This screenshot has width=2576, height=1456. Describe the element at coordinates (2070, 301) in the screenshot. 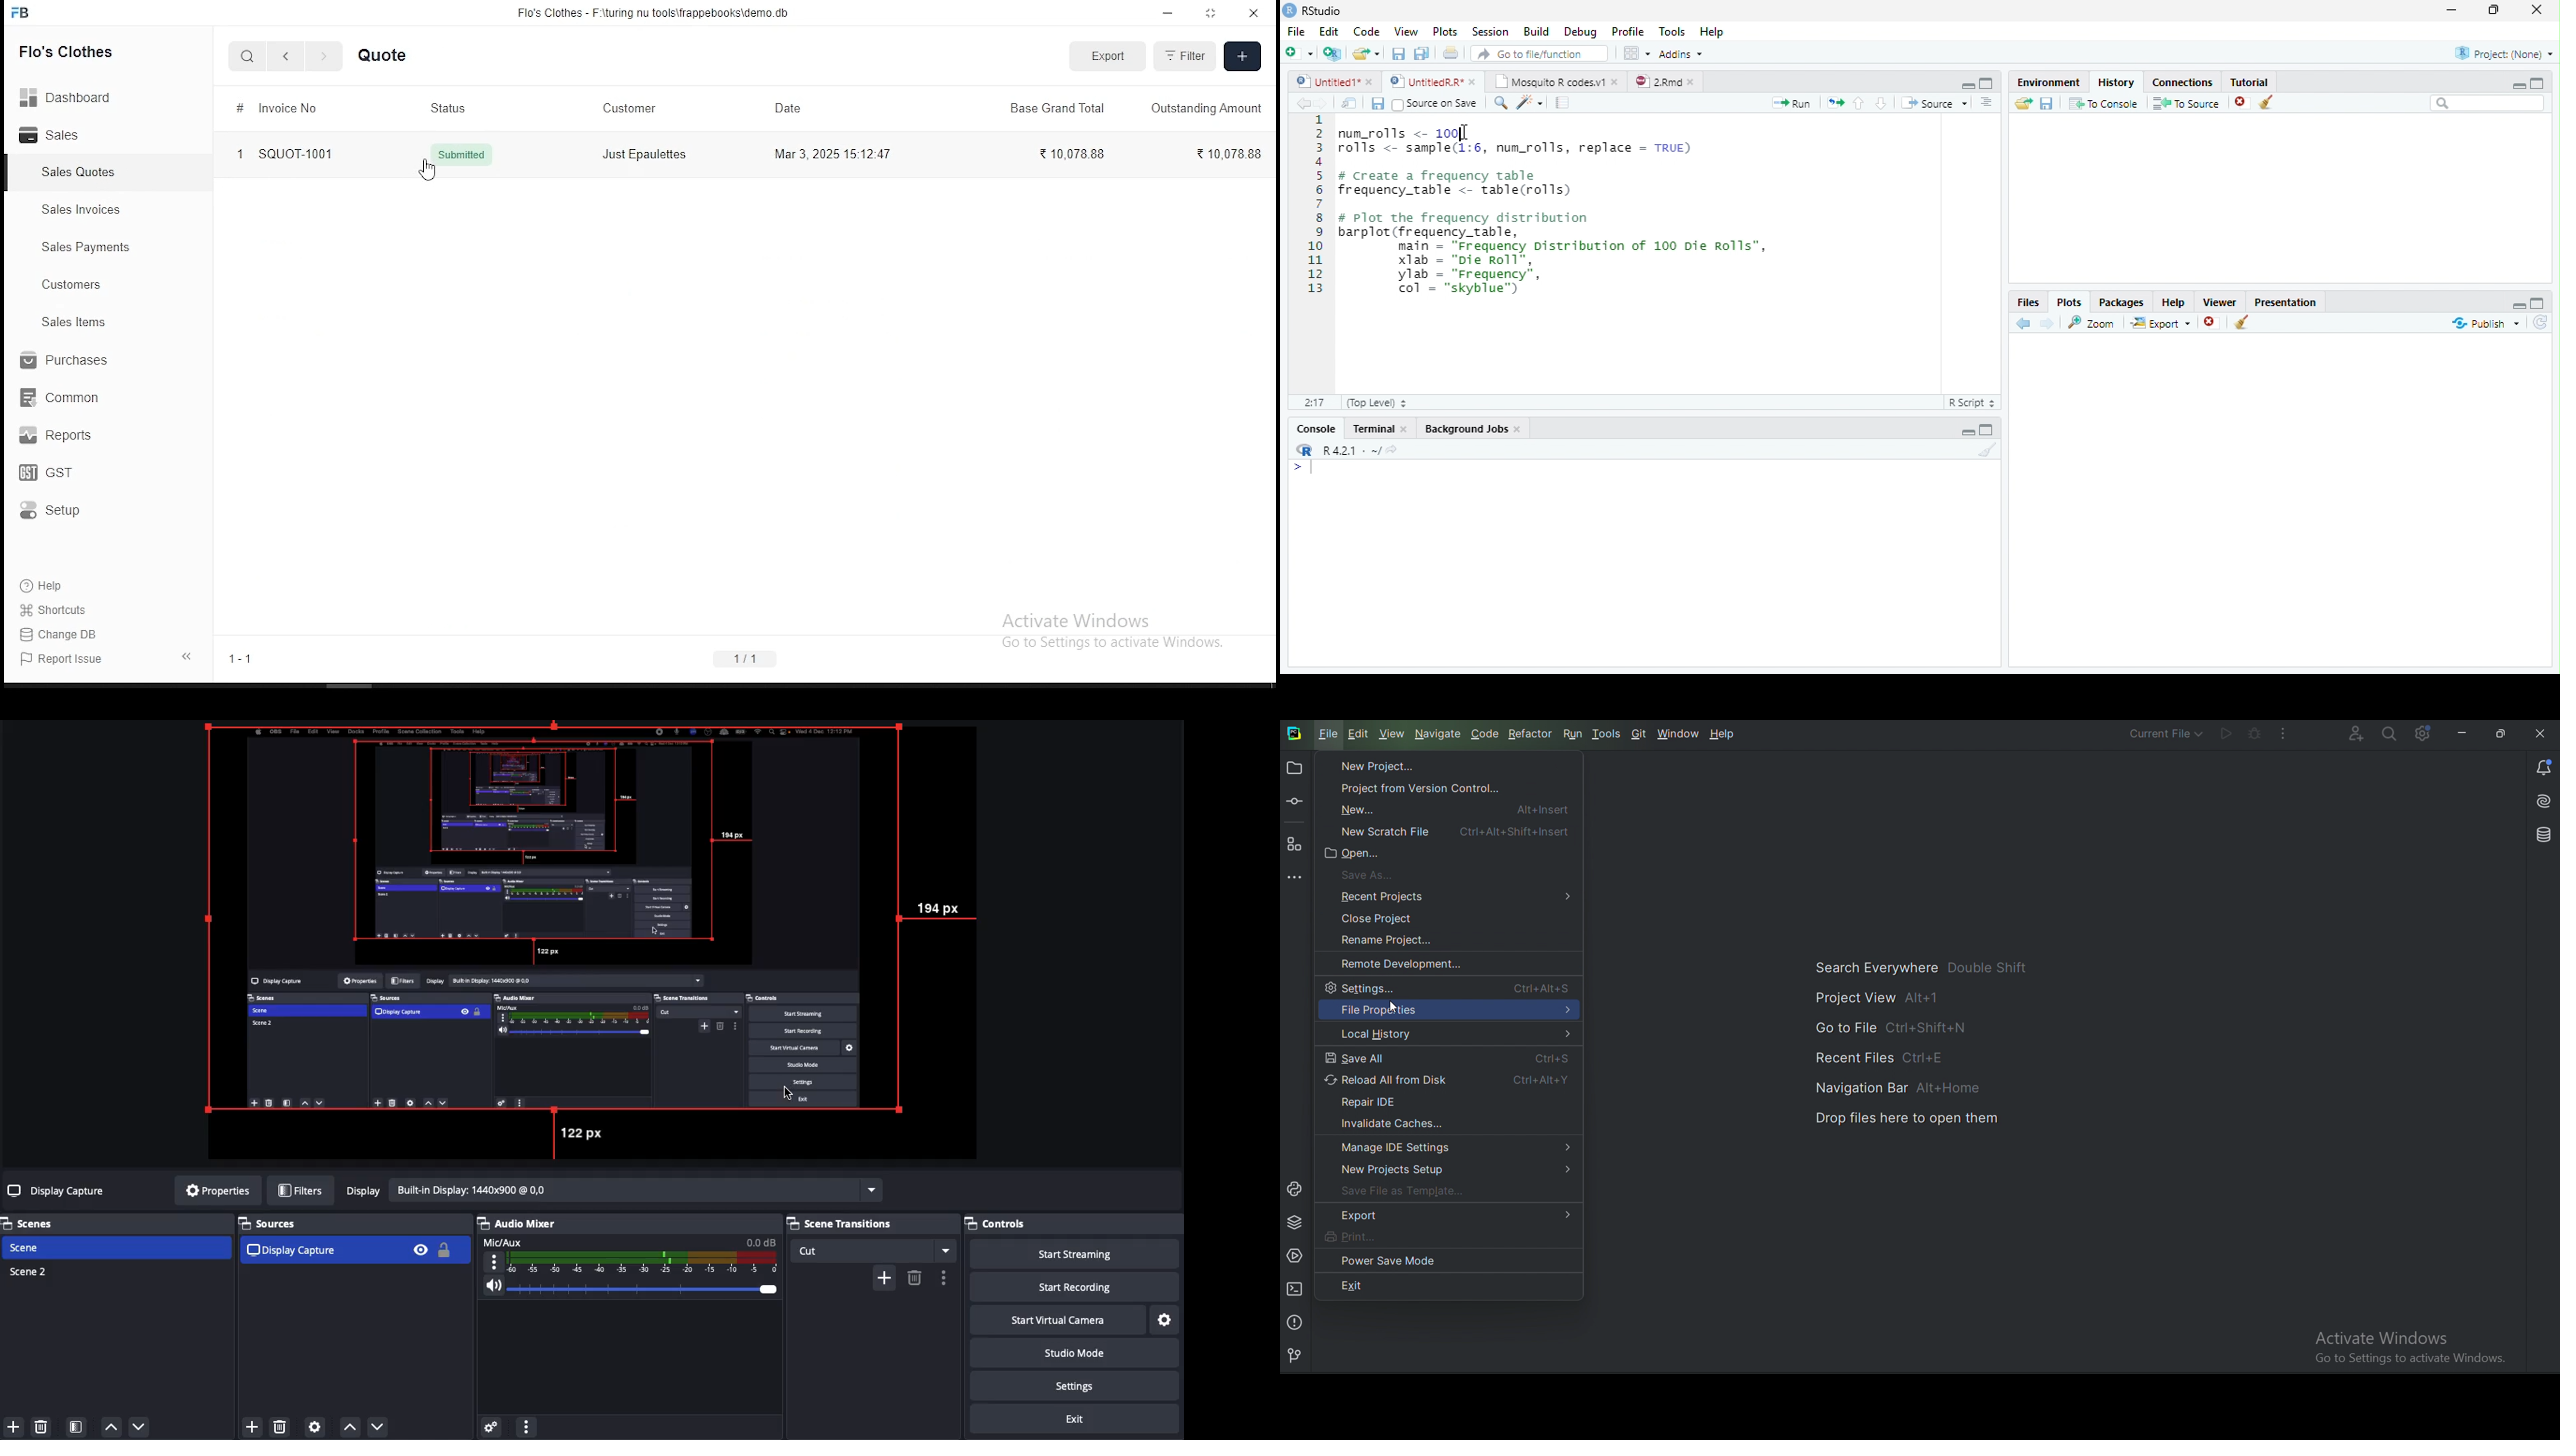

I see `Plots` at that location.